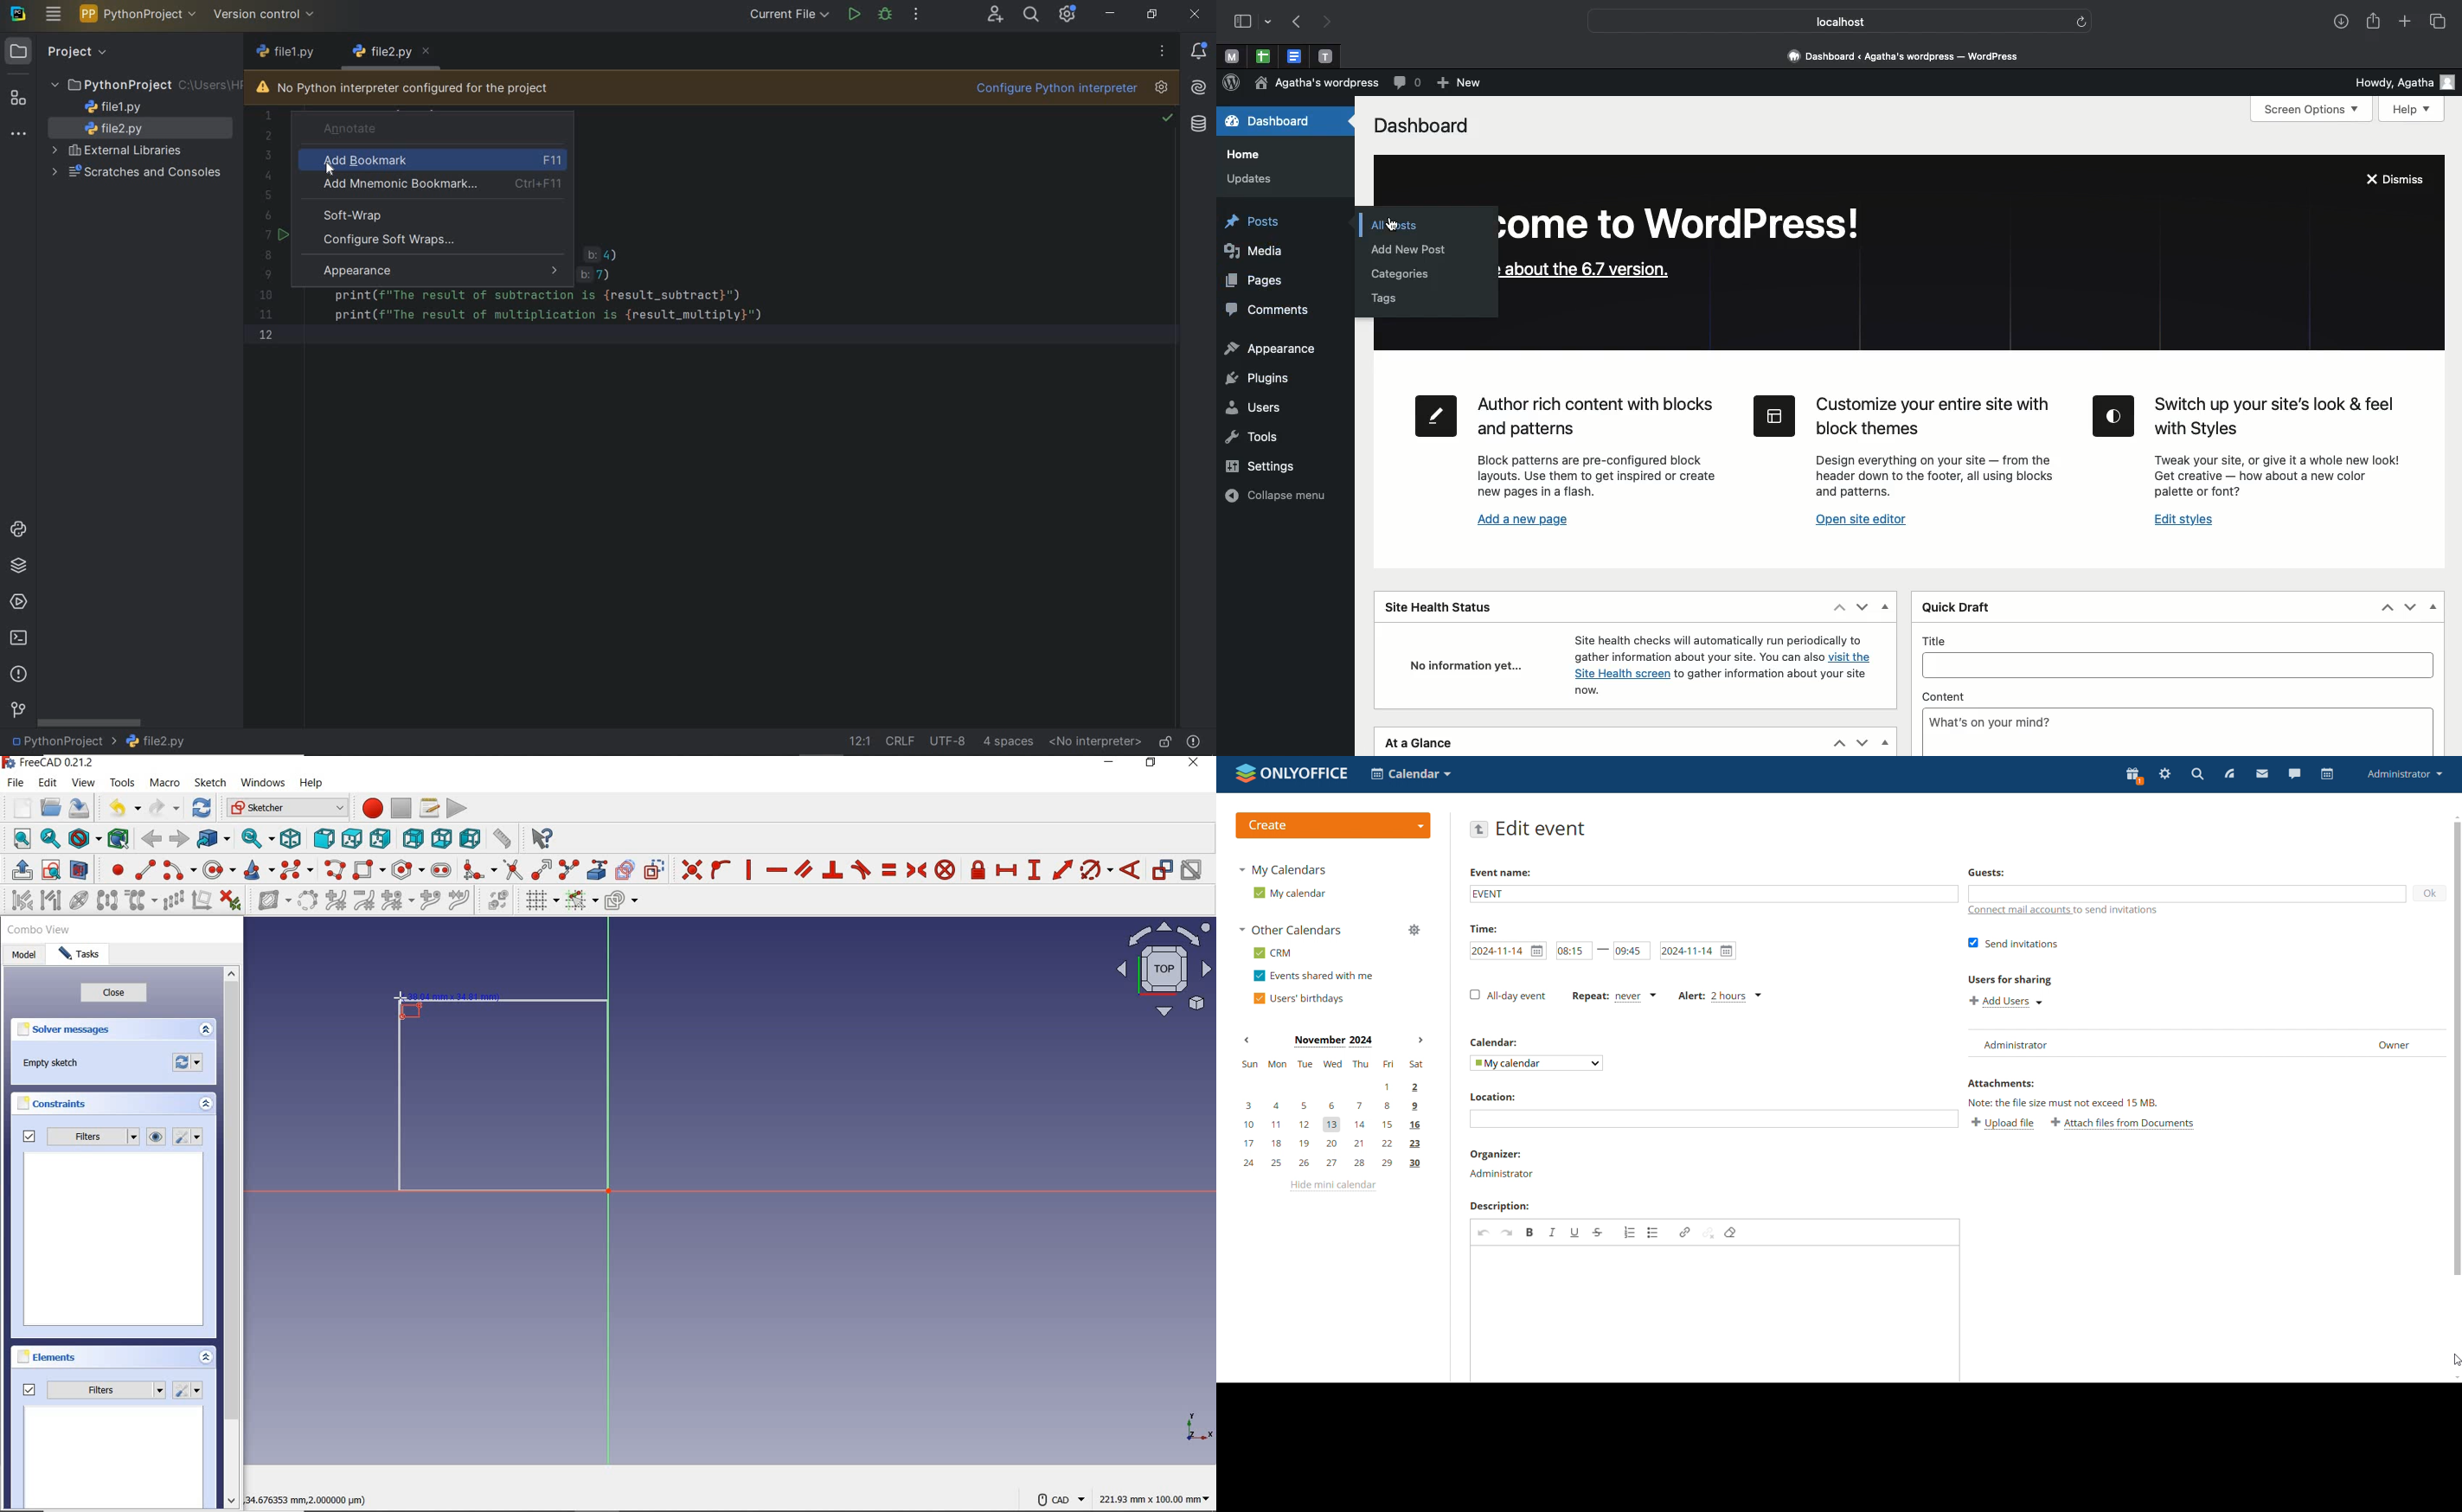 This screenshot has width=2464, height=1512. Describe the element at coordinates (269, 902) in the screenshot. I see `show/hide B-Spline information layer` at that location.